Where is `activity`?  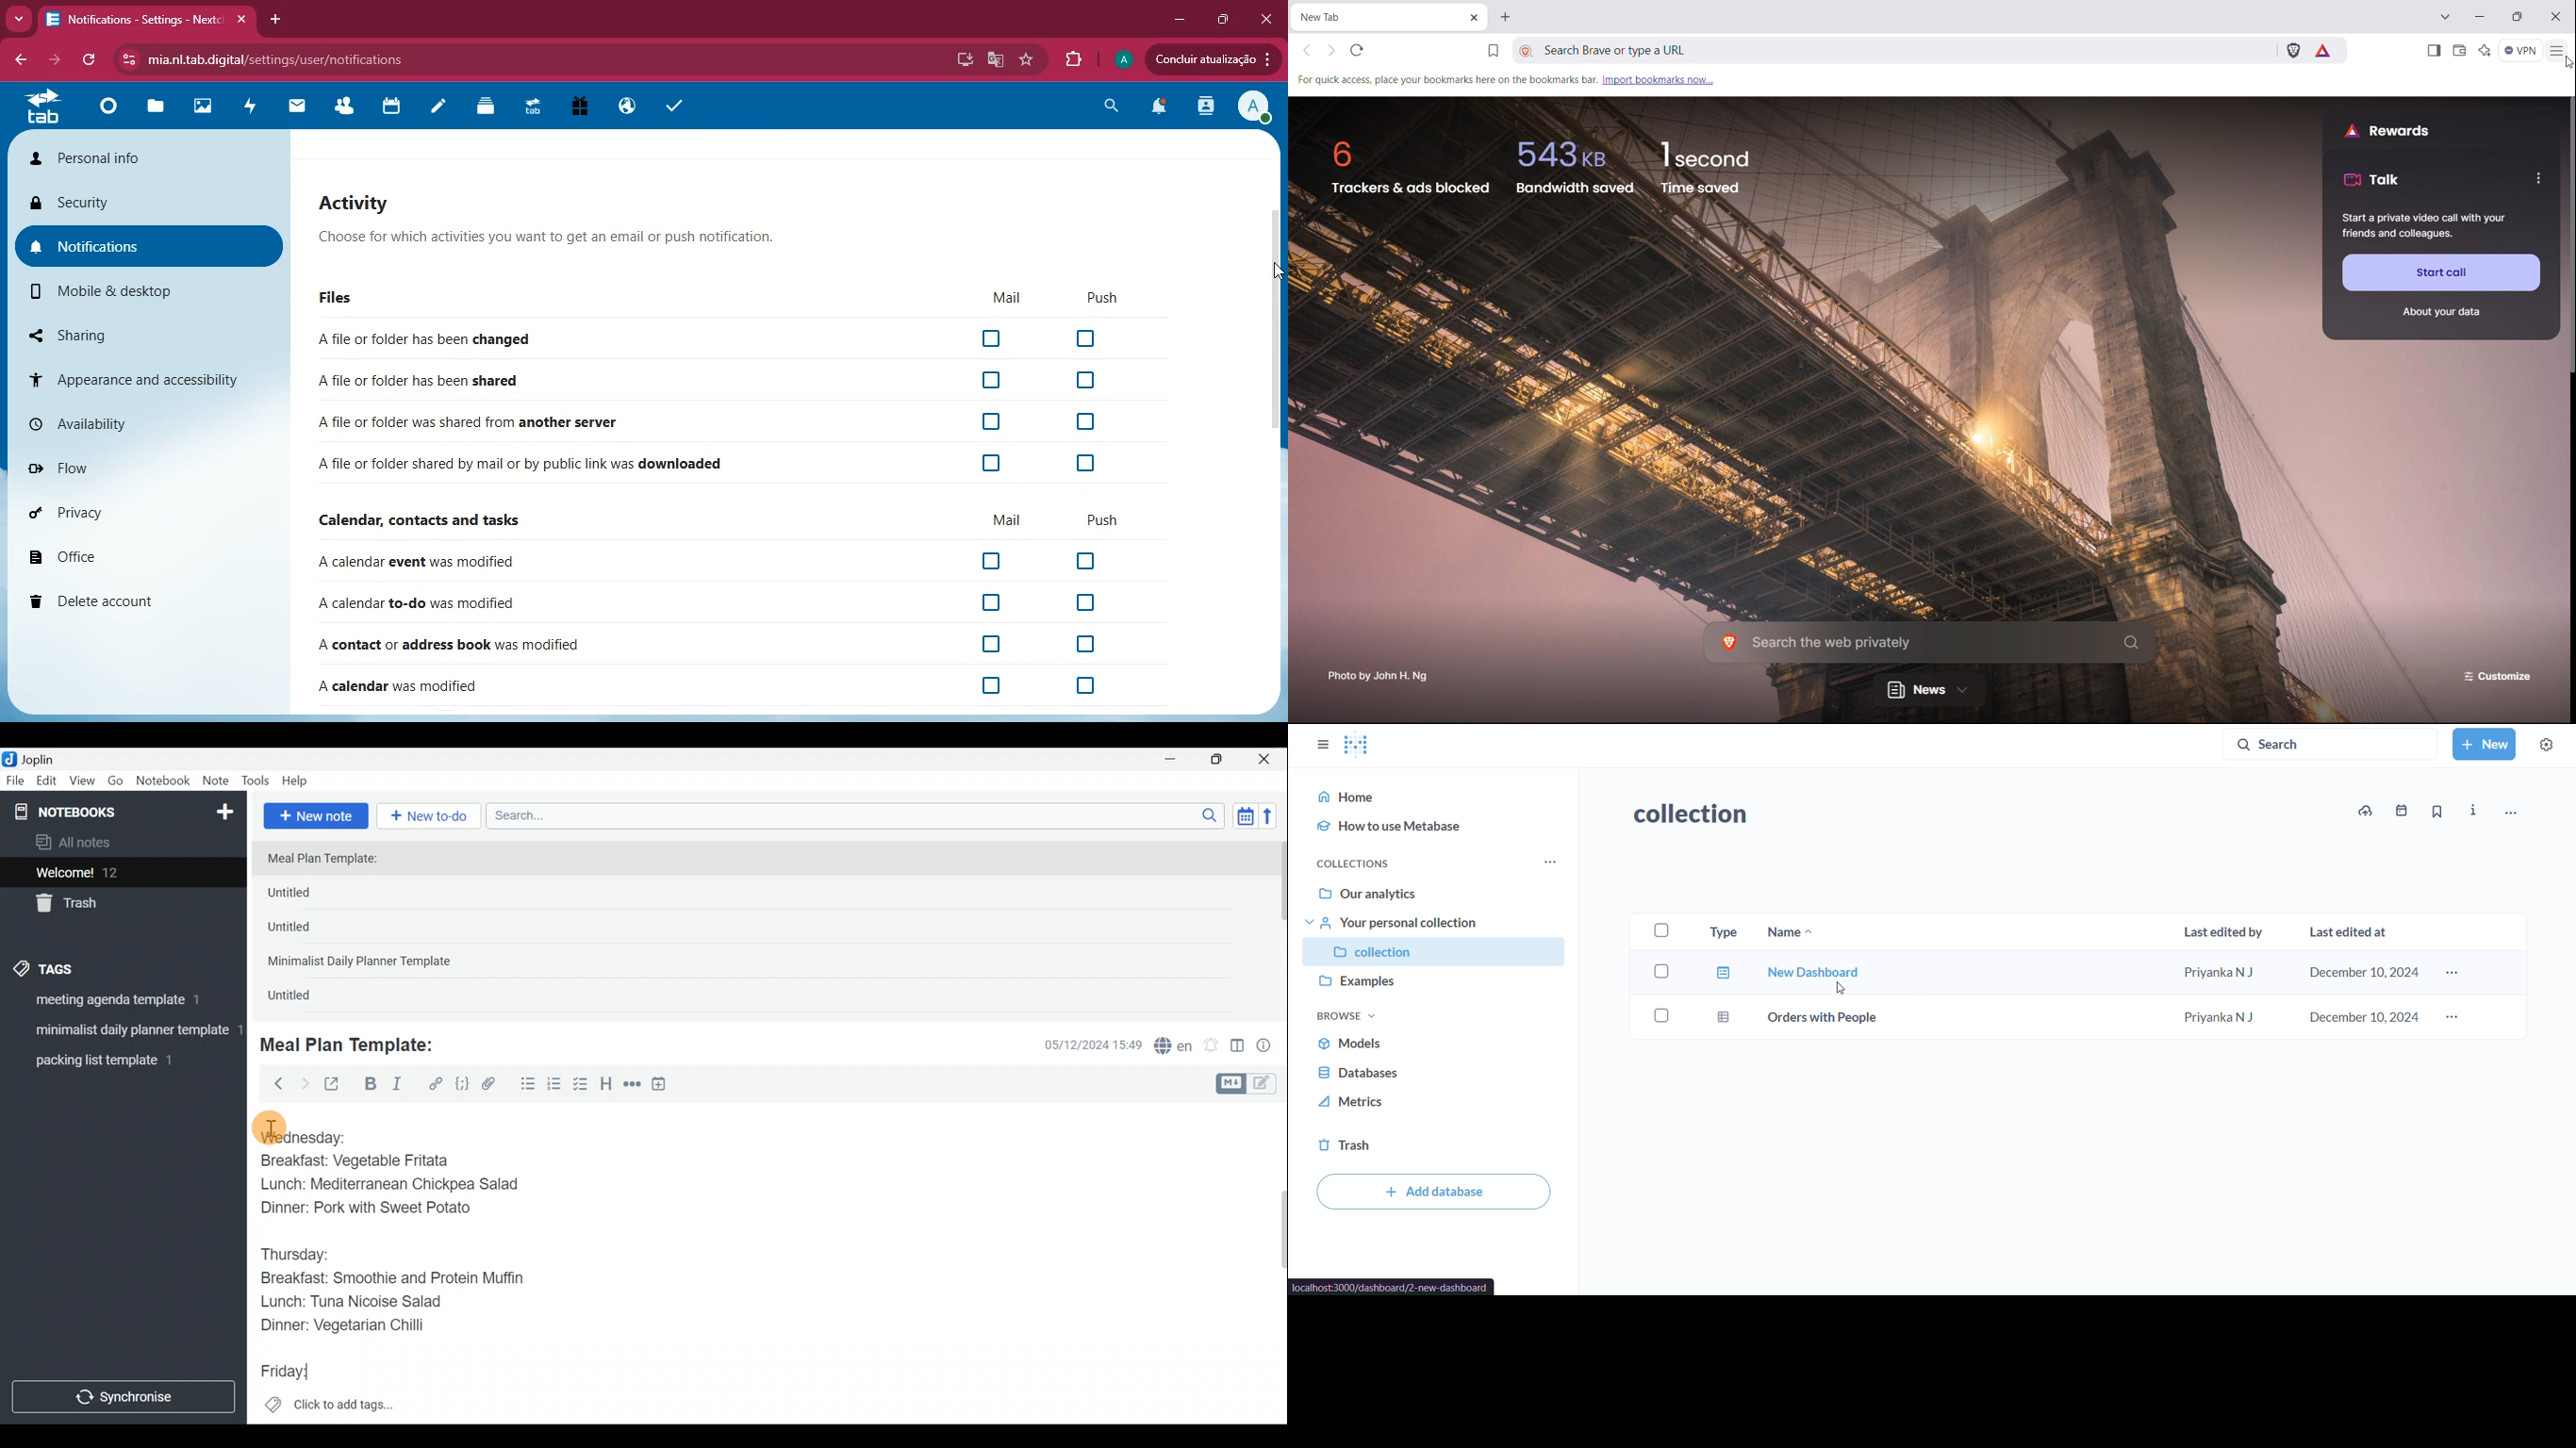 activity is located at coordinates (1208, 108).